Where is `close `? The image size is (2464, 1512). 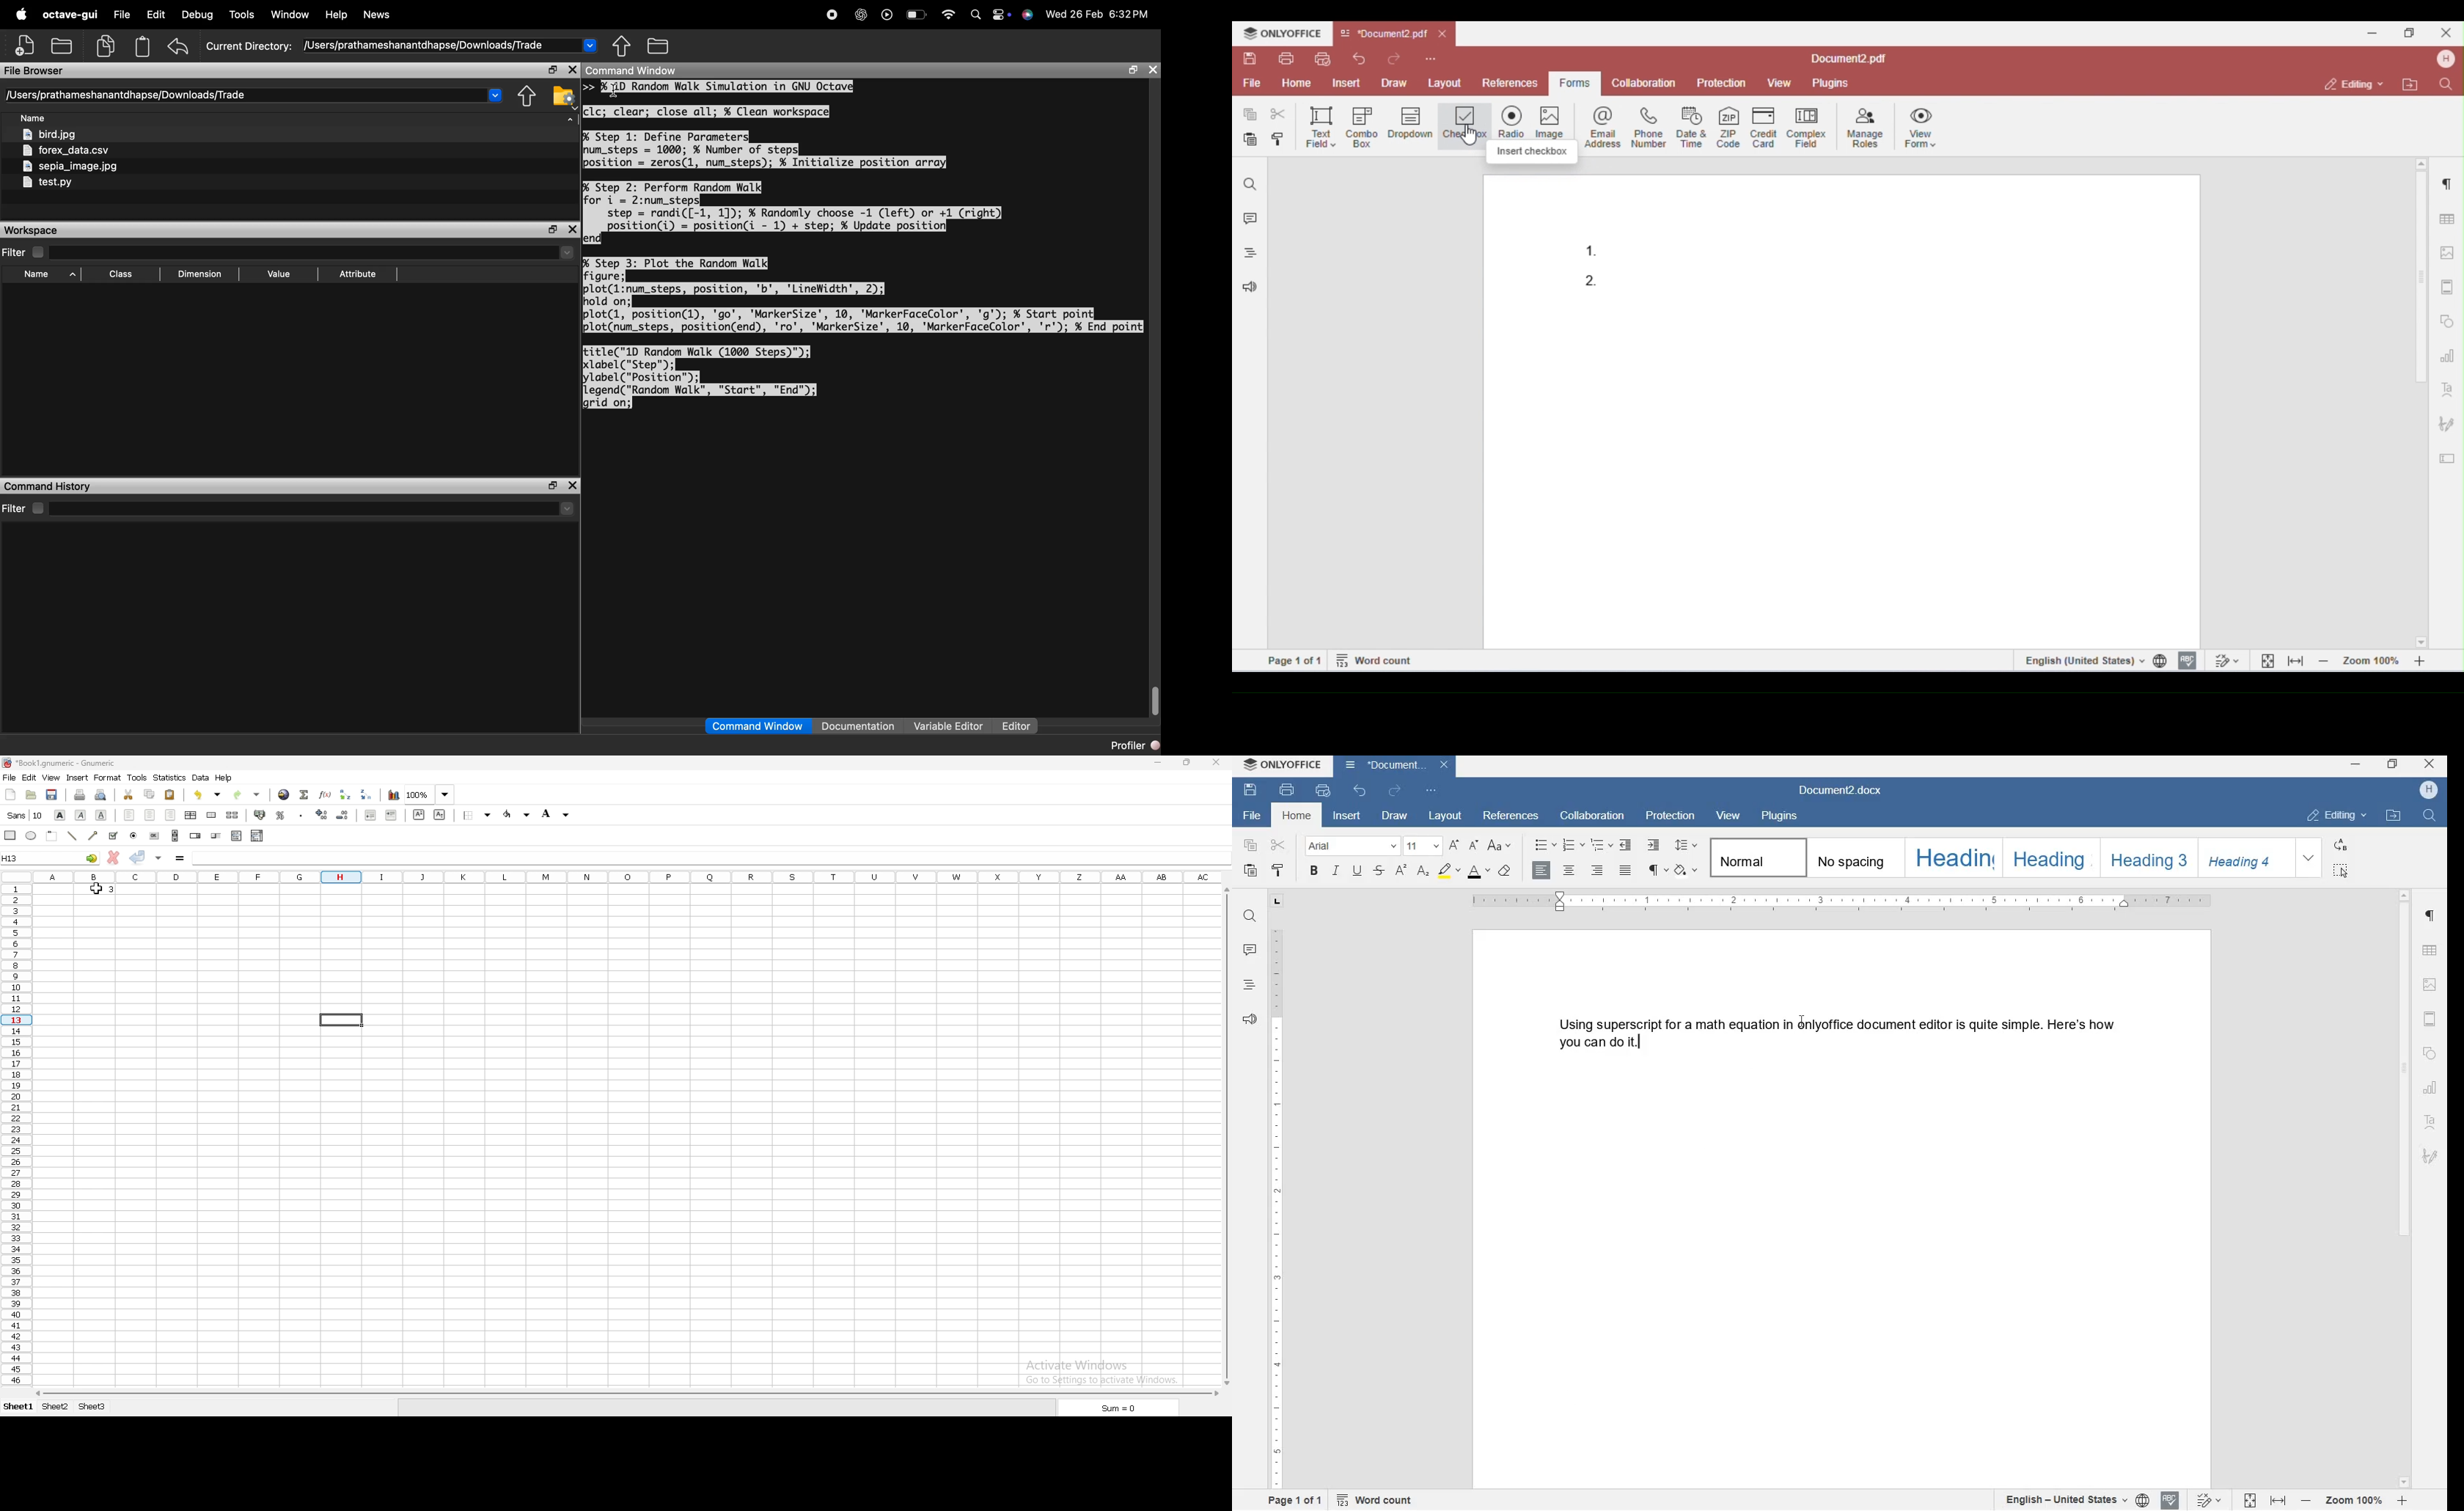
close  is located at coordinates (573, 486).